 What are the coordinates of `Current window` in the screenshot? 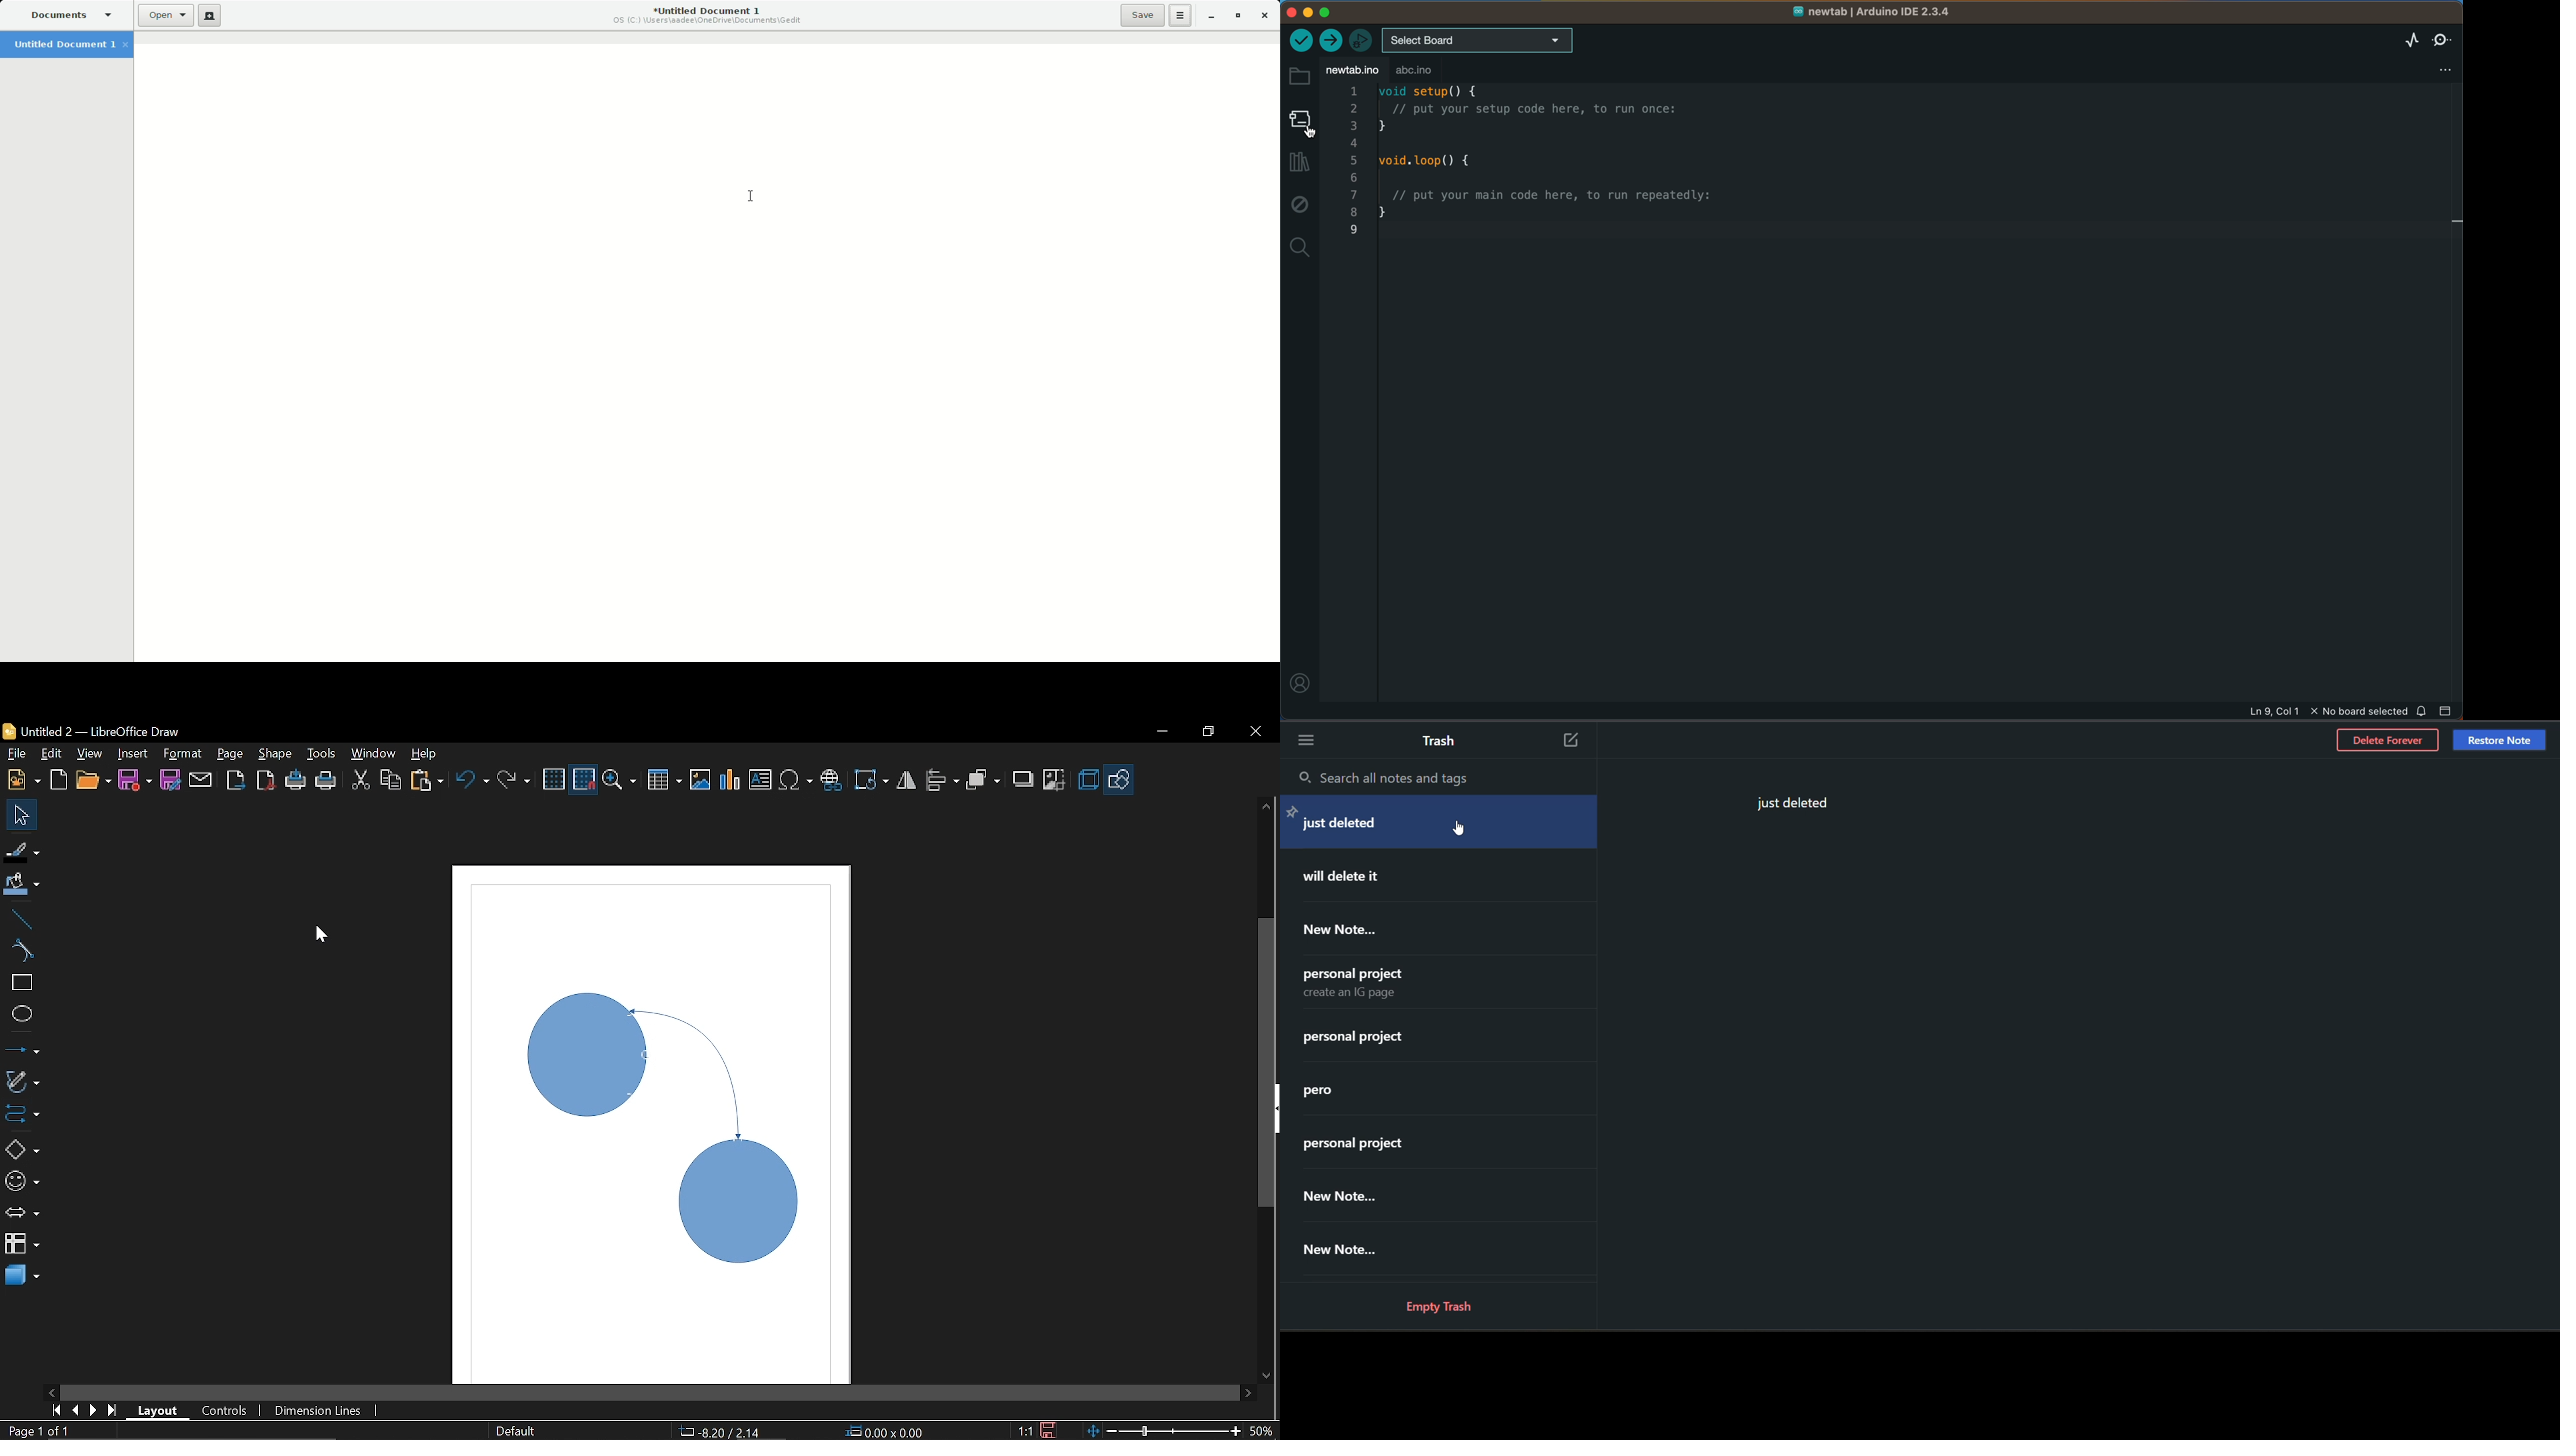 It's located at (92, 731).